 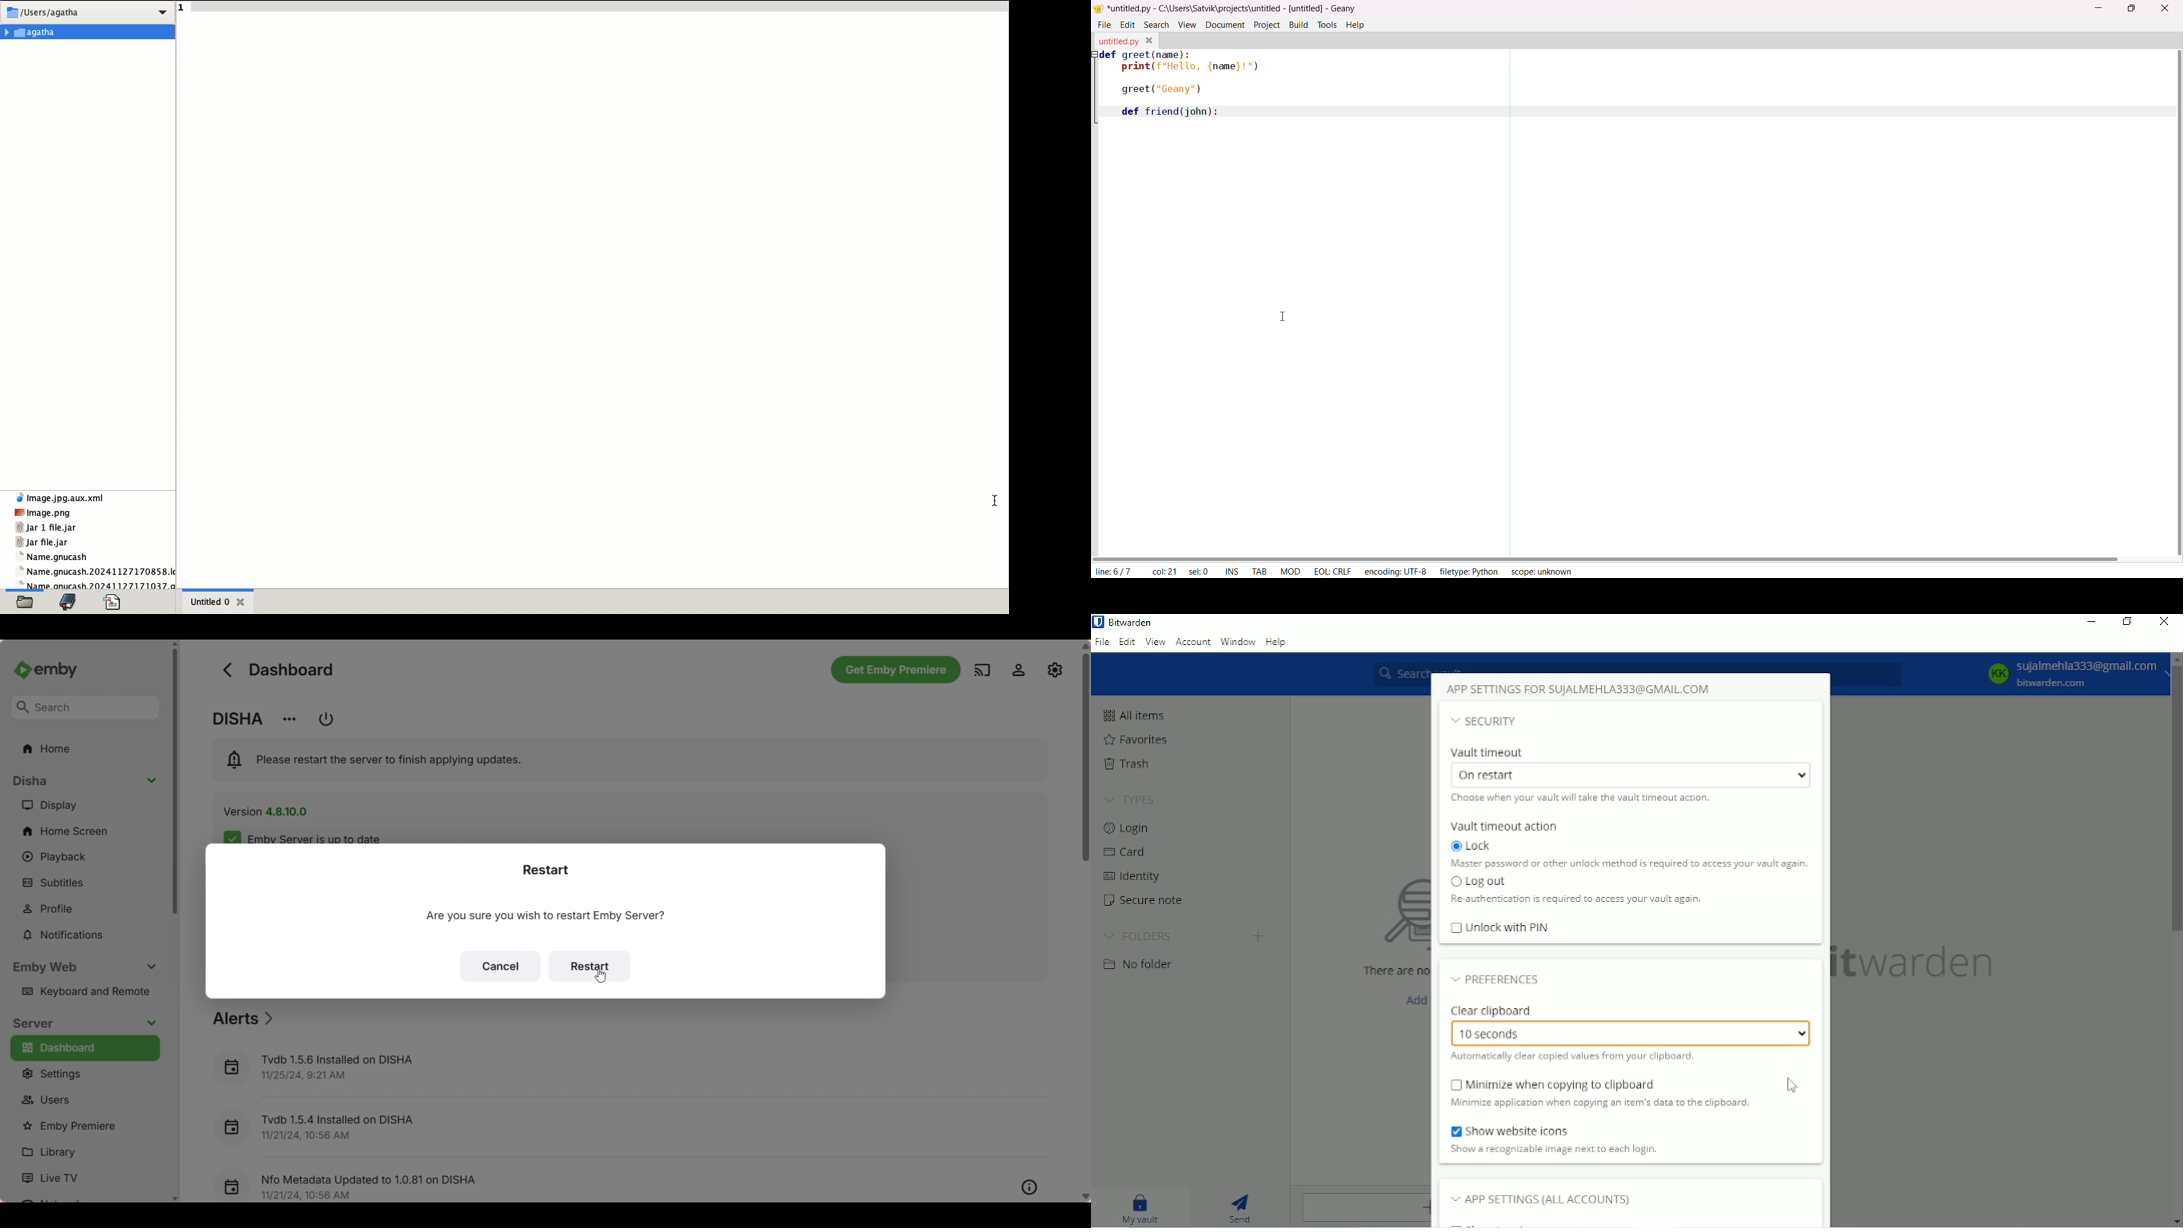 What do you see at coordinates (43, 513) in the screenshot?
I see `image.png` at bounding box center [43, 513].